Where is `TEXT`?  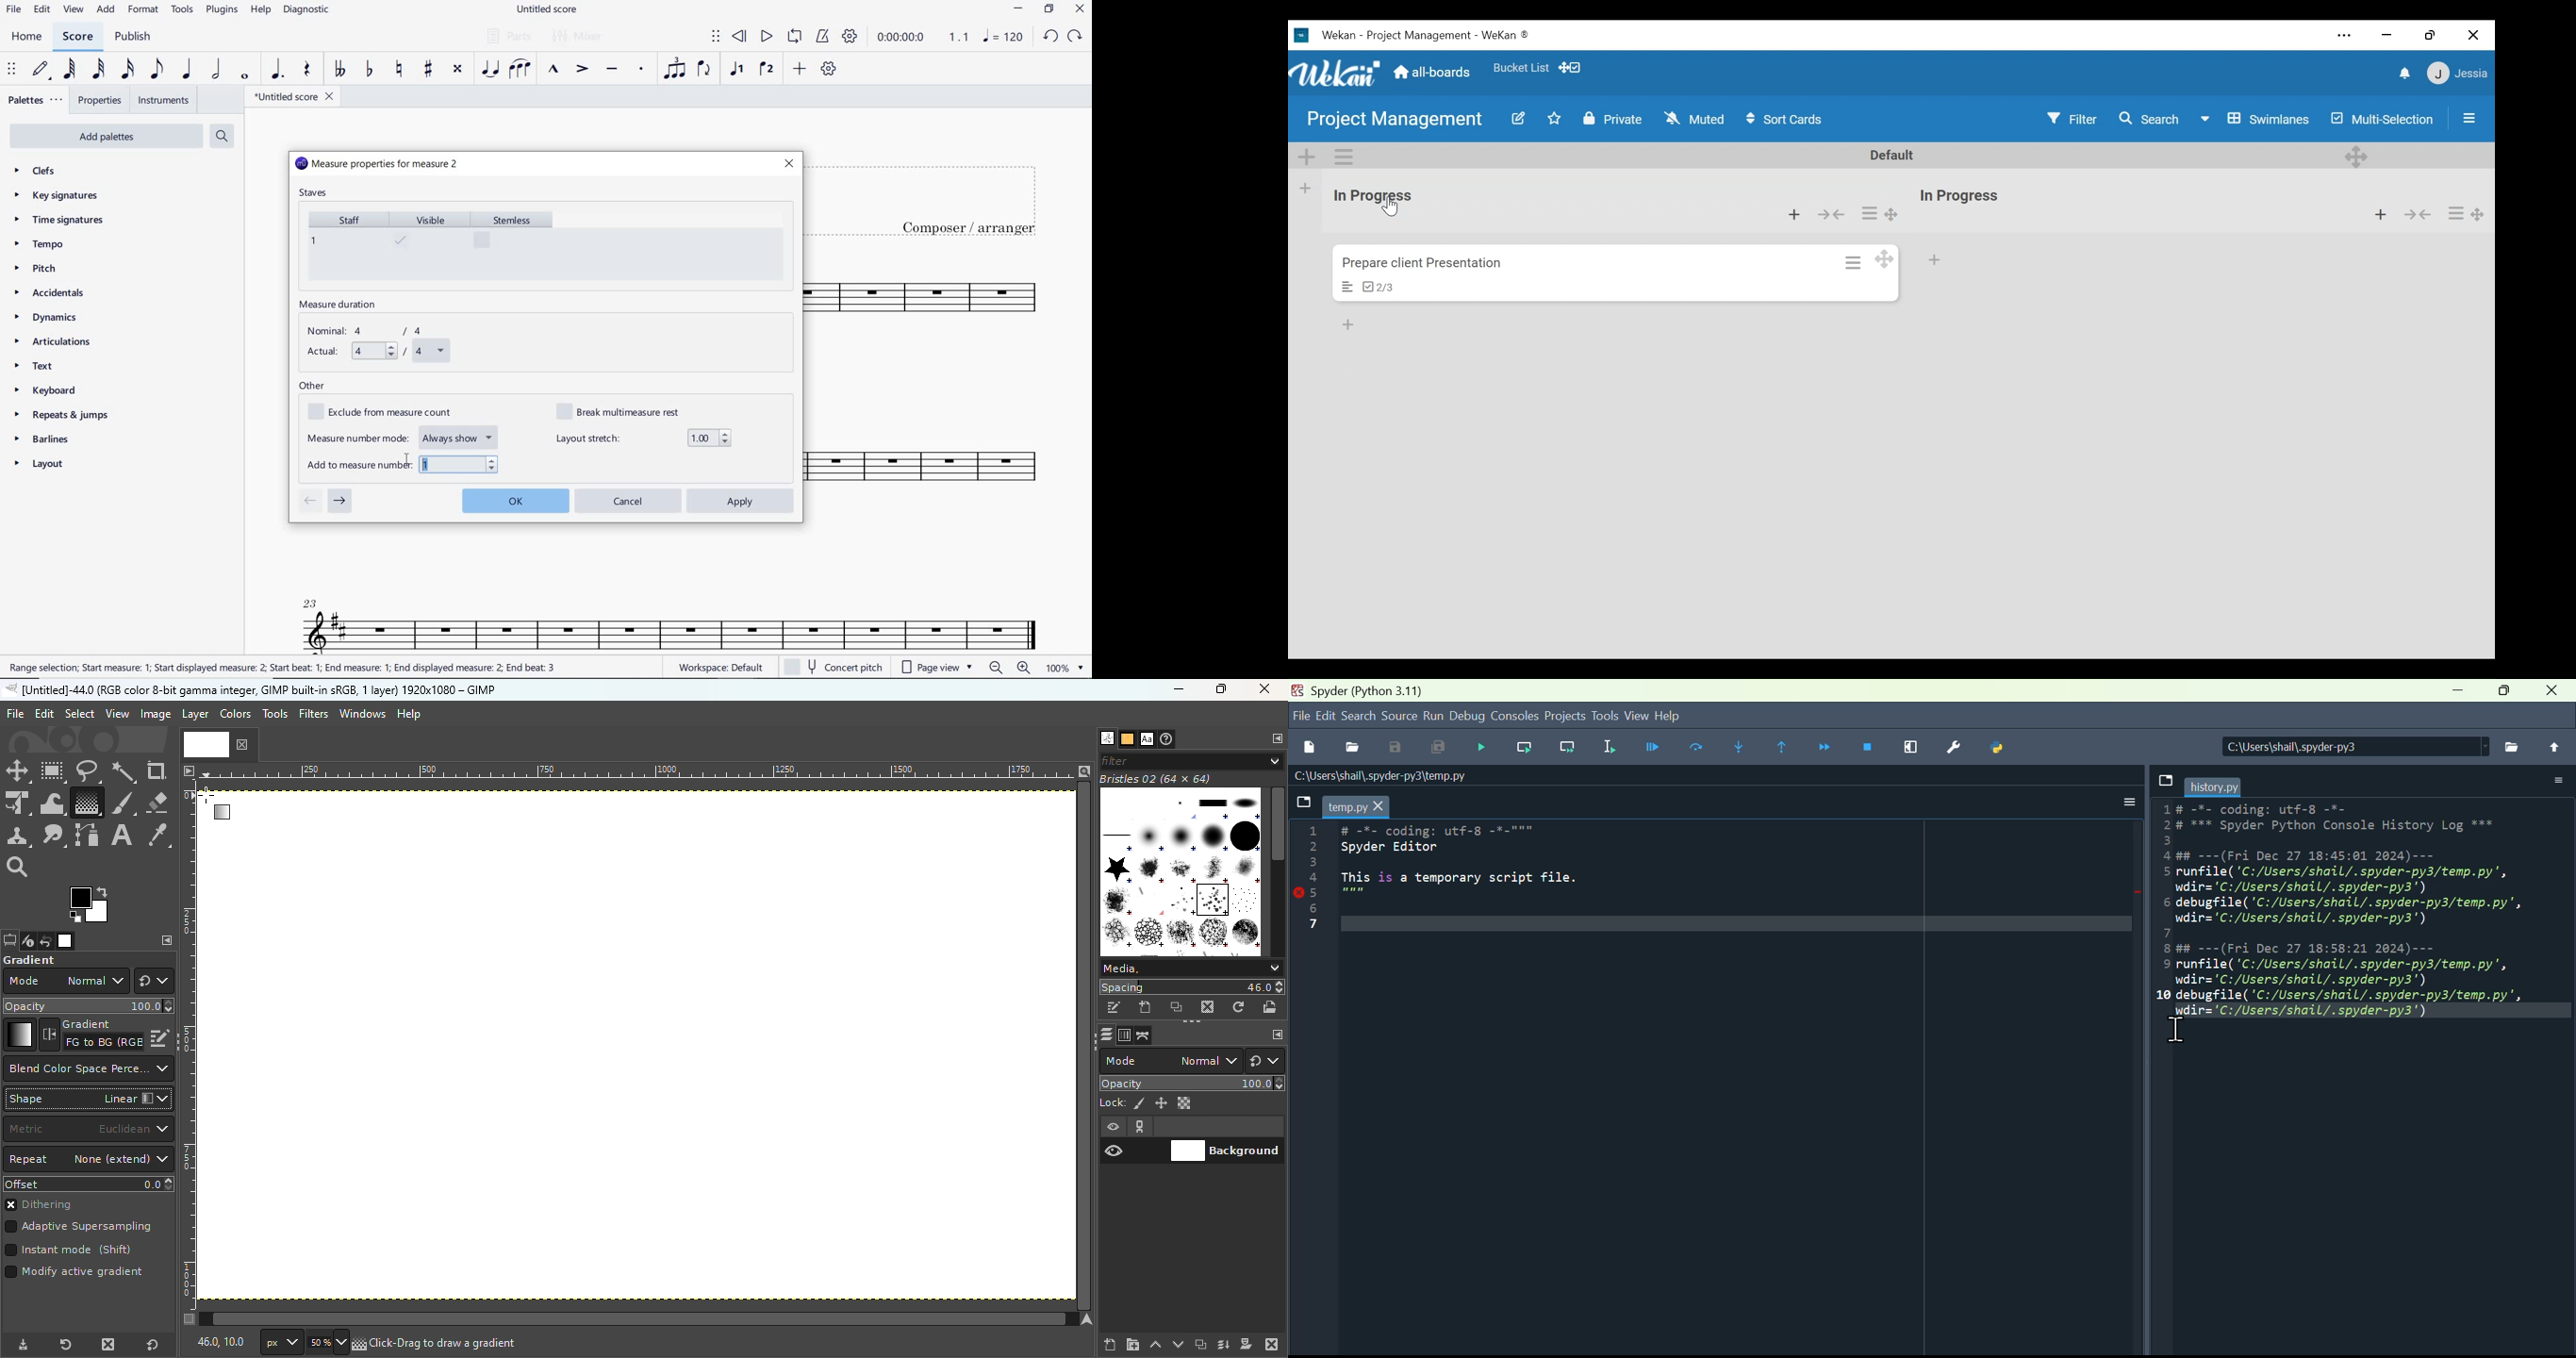
TEXT is located at coordinates (37, 367).